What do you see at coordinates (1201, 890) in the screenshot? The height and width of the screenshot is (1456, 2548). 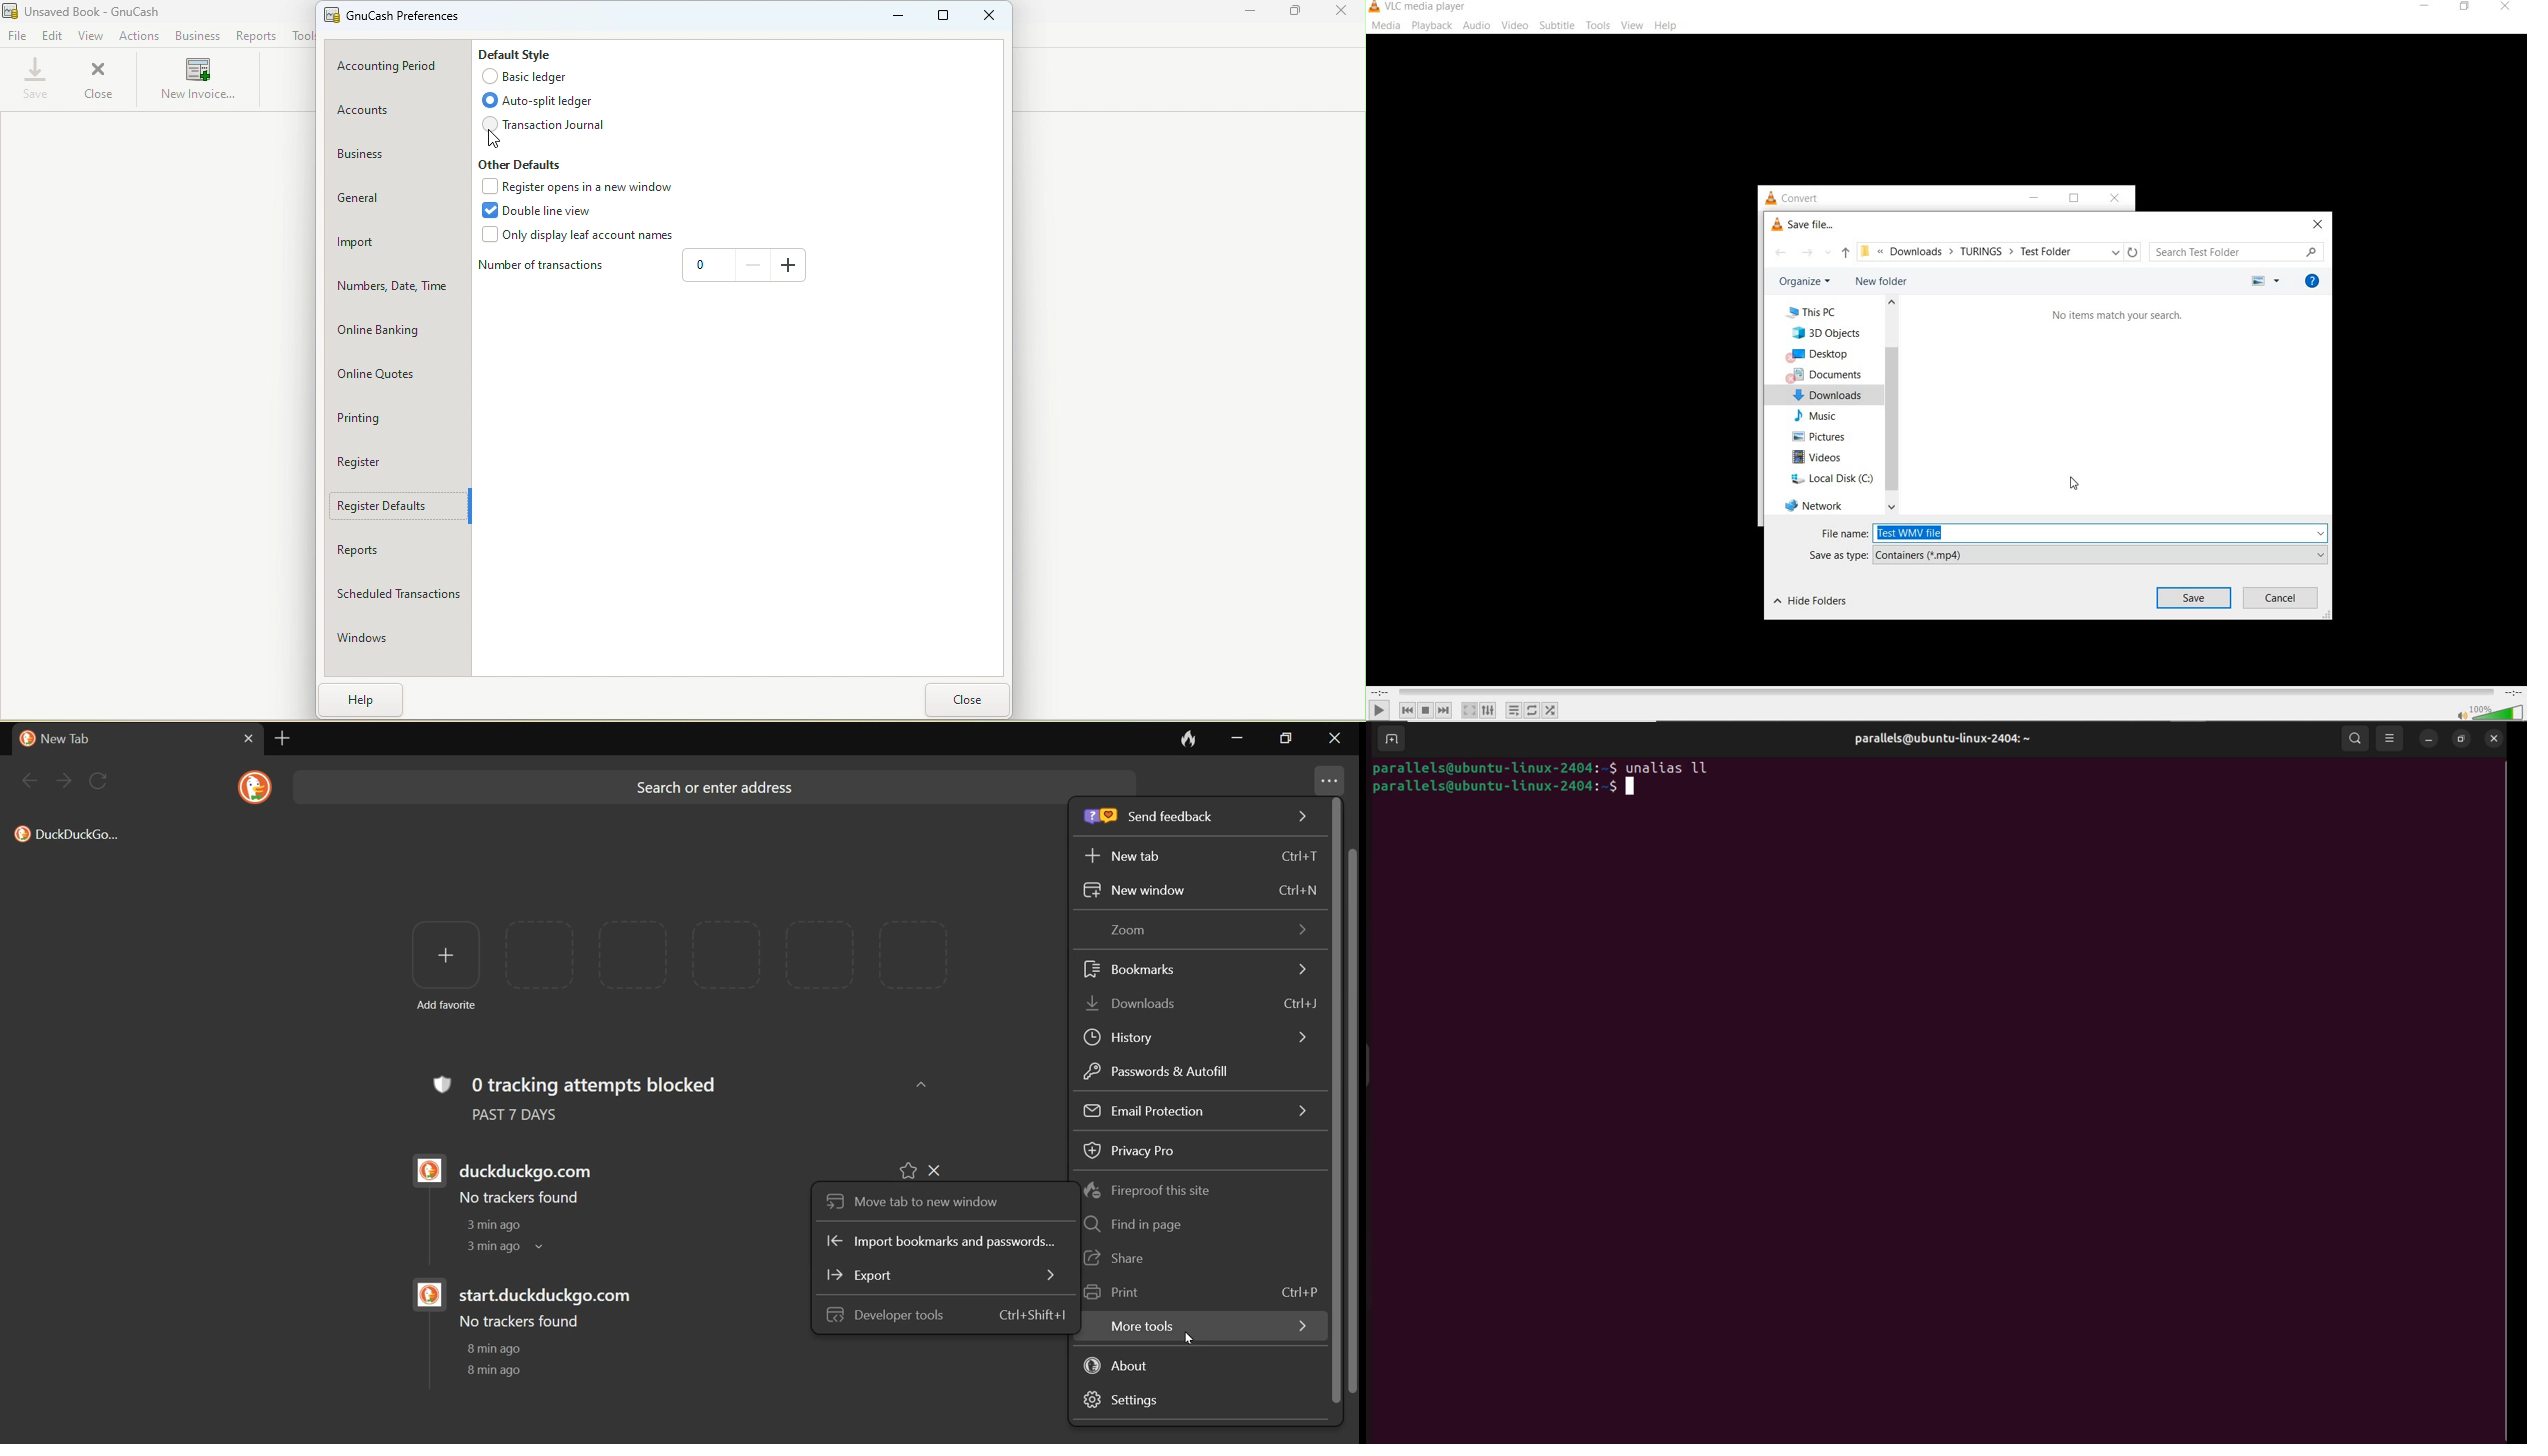 I see `New window` at bounding box center [1201, 890].